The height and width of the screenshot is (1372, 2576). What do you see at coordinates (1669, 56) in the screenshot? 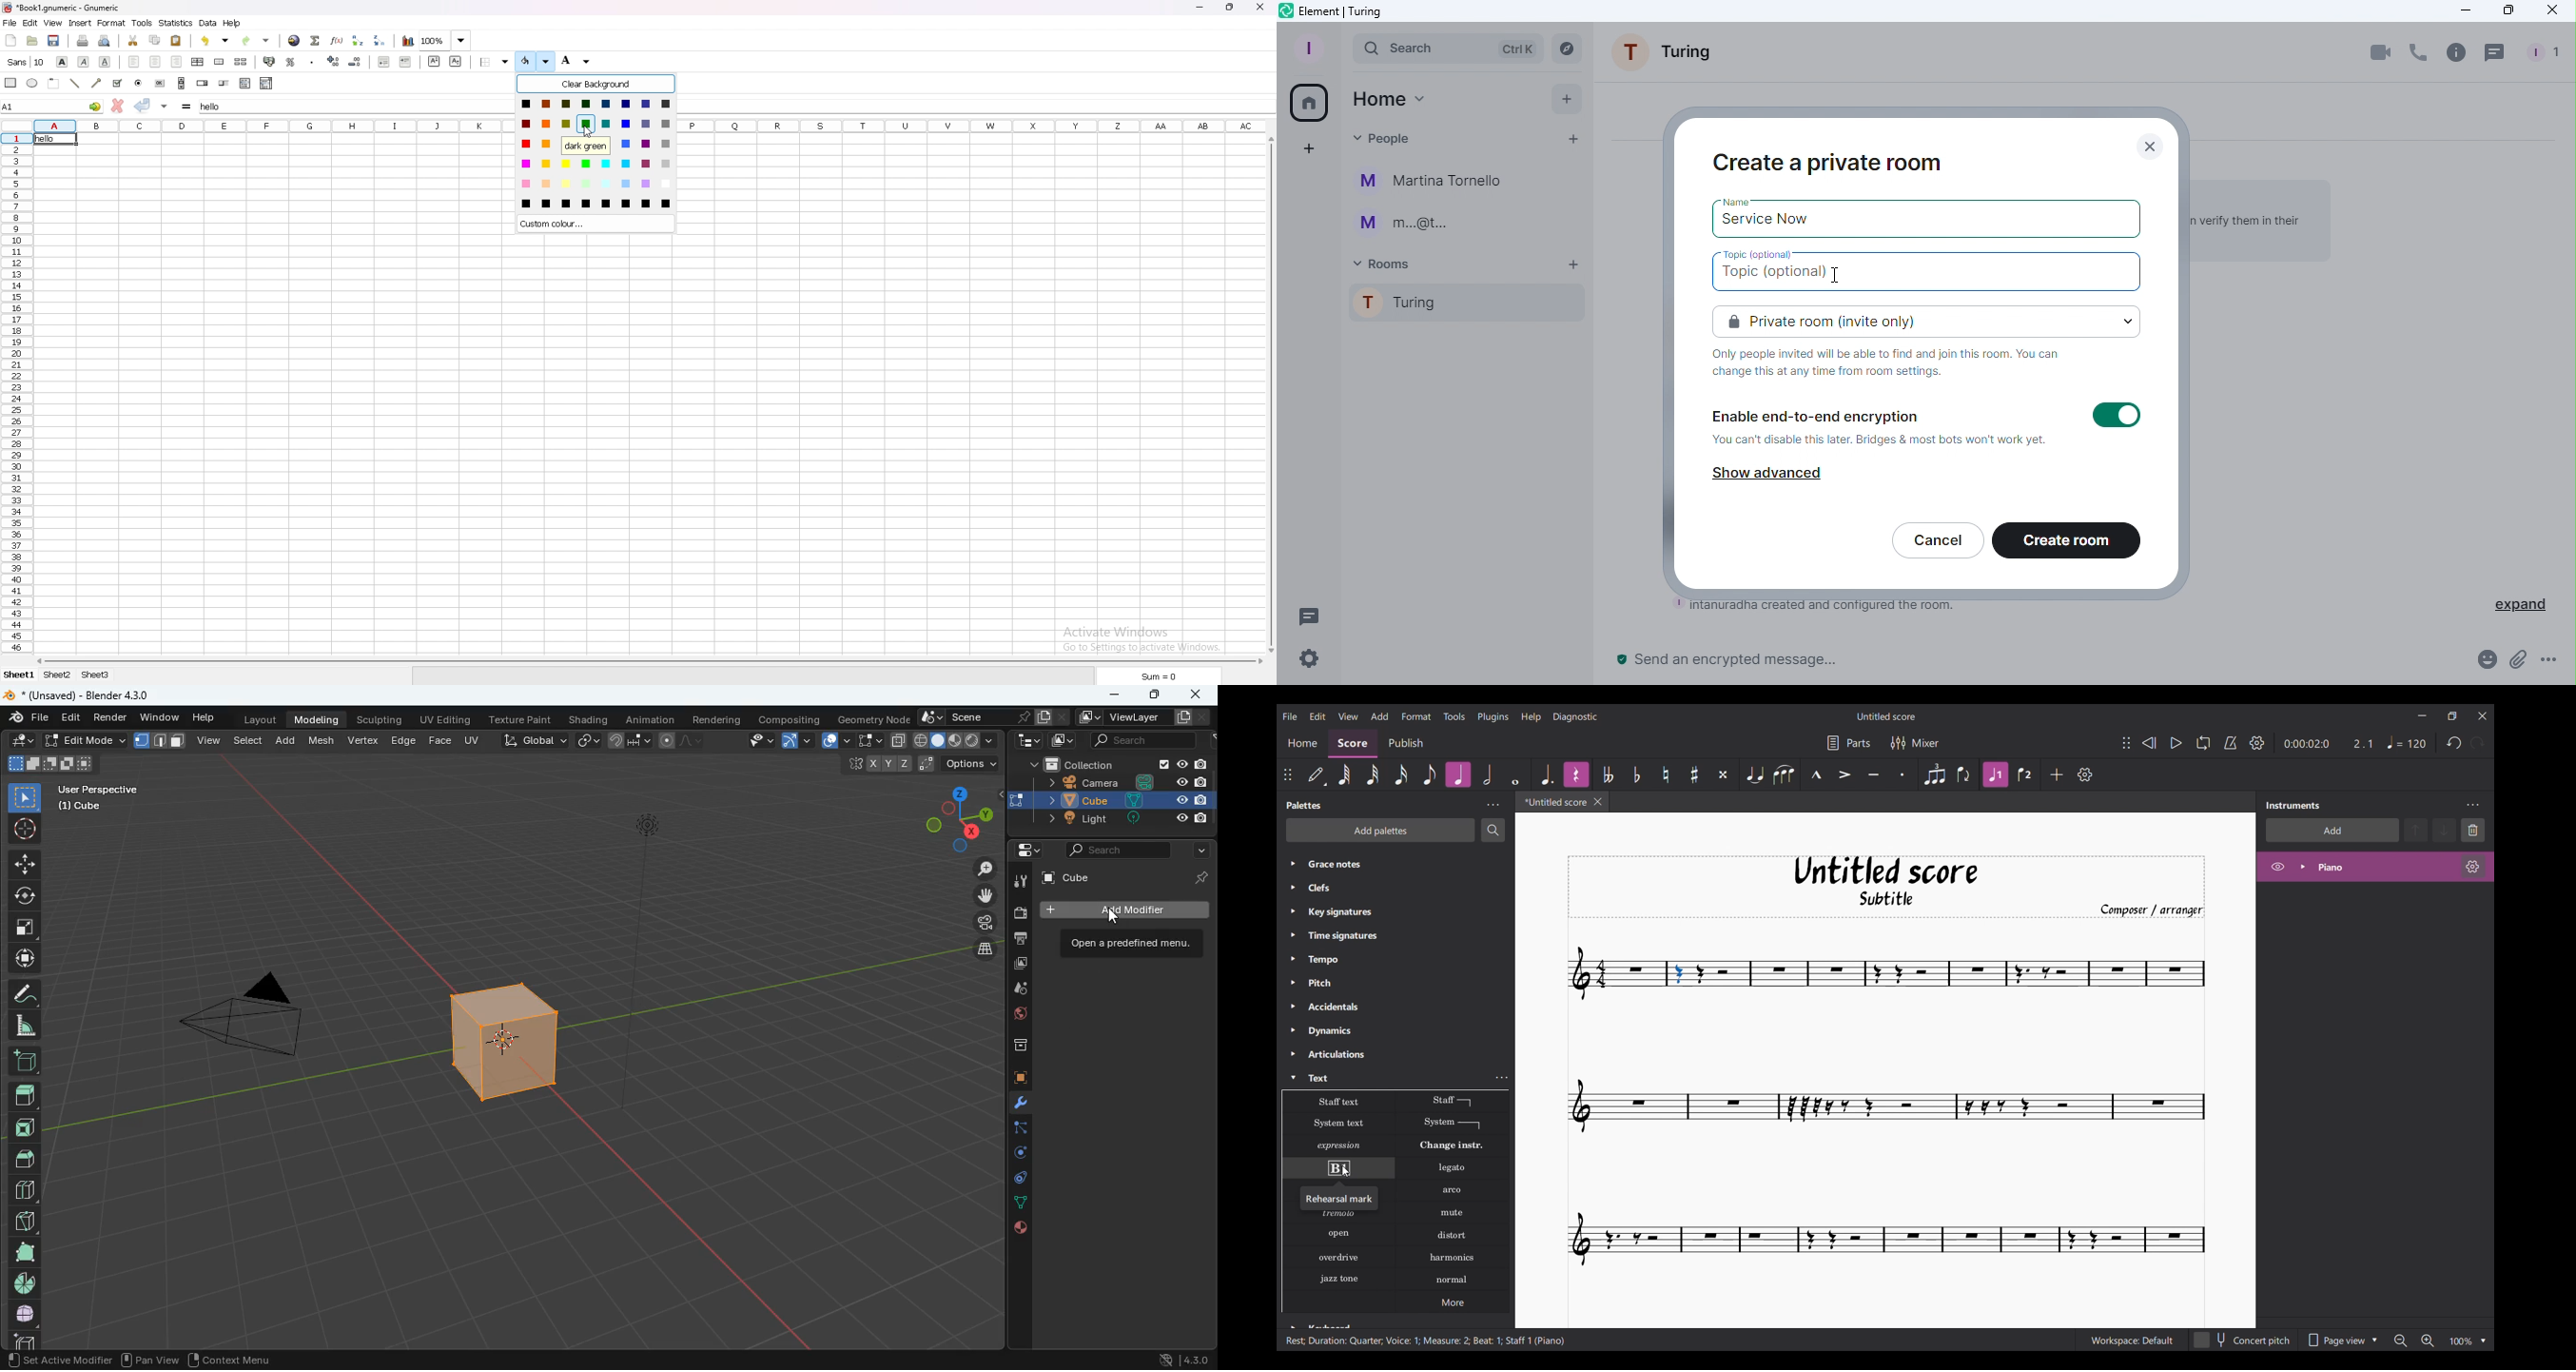
I see `Room name` at bounding box center [1669, 56].